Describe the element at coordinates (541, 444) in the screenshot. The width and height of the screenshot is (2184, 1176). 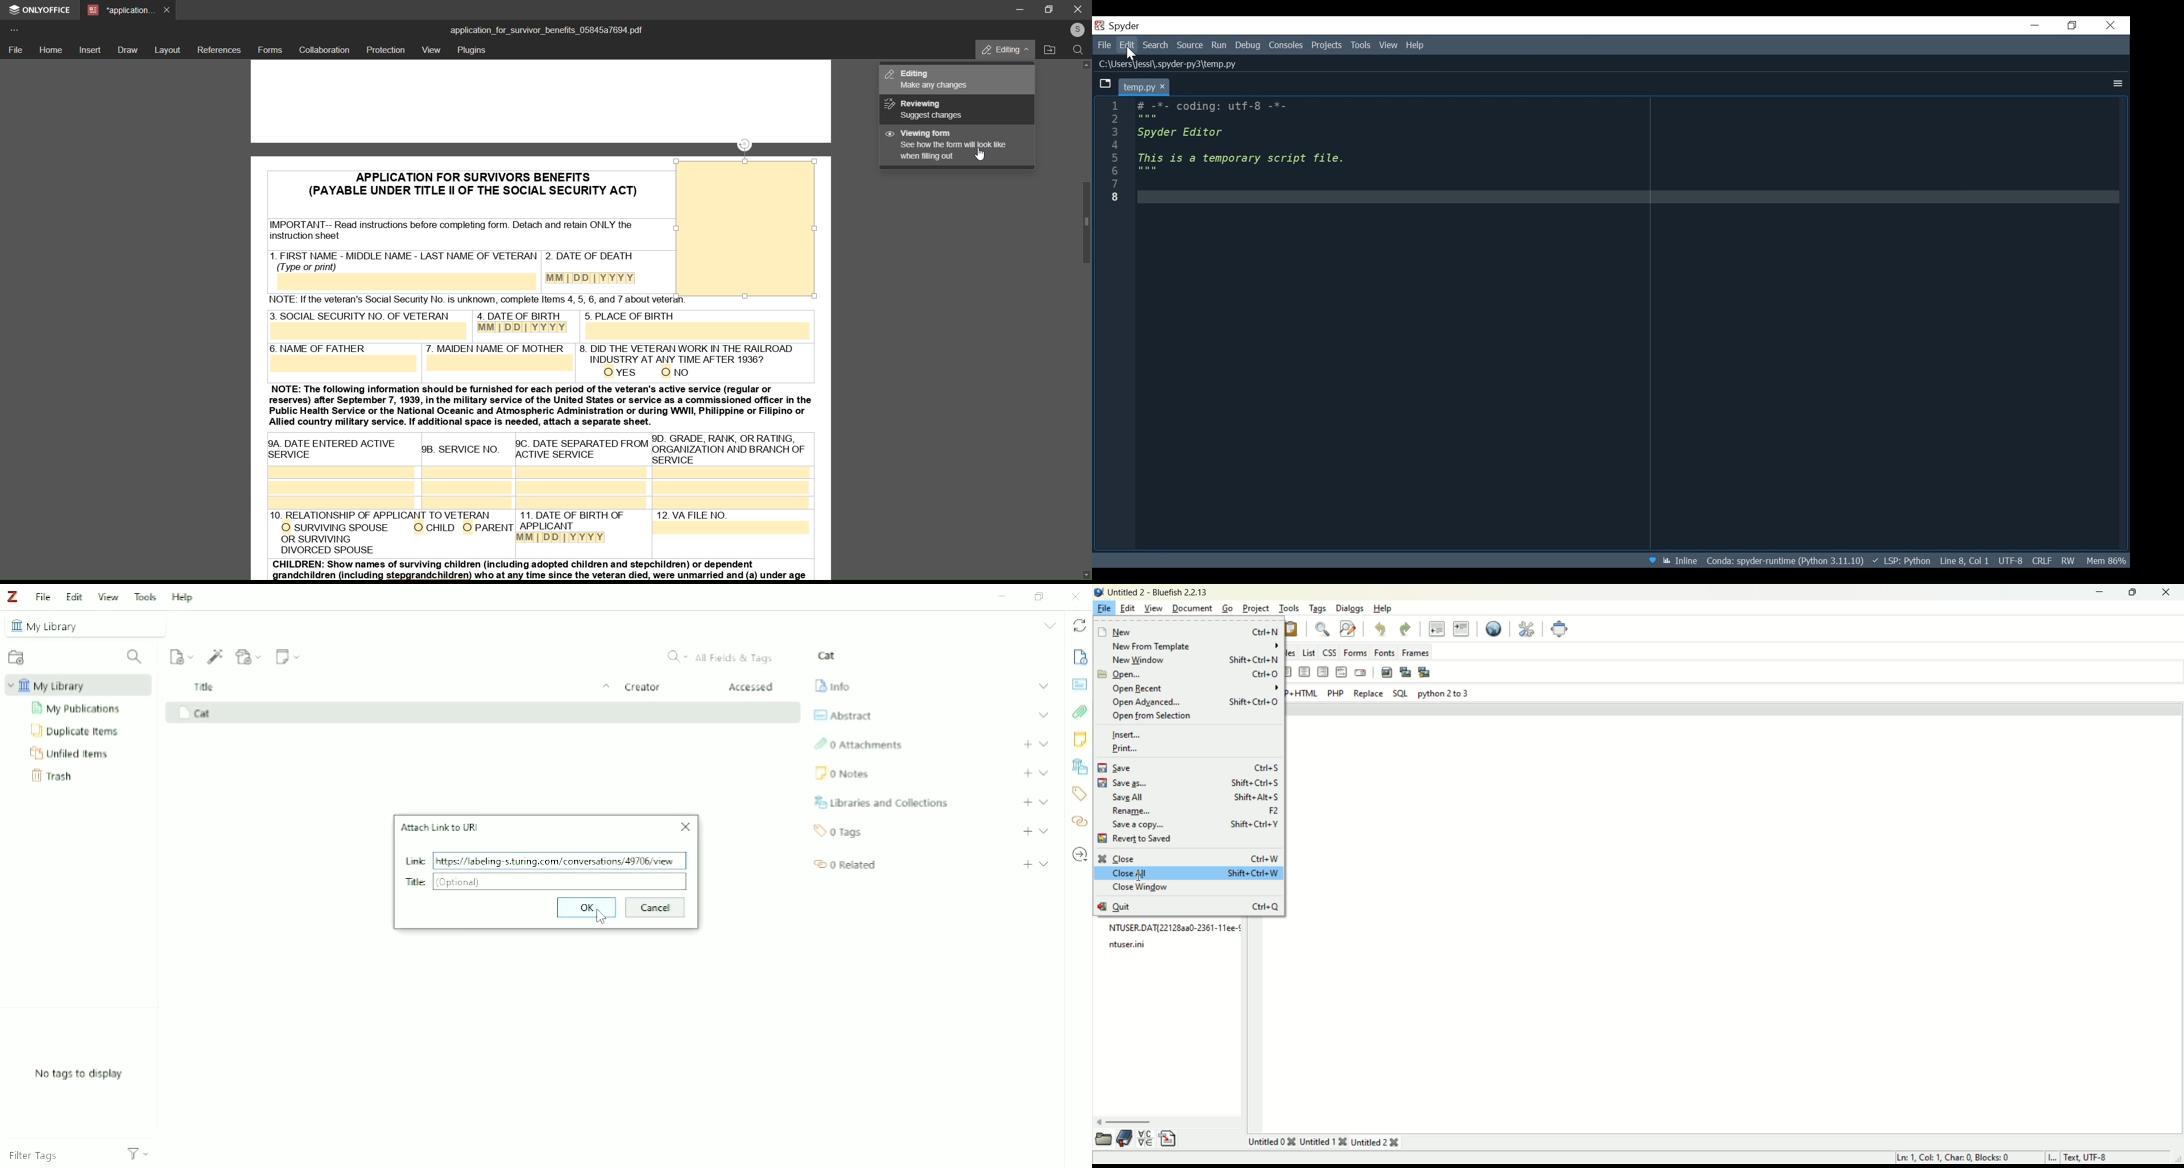
I see `PDF of application for survivors benefits` at that location.